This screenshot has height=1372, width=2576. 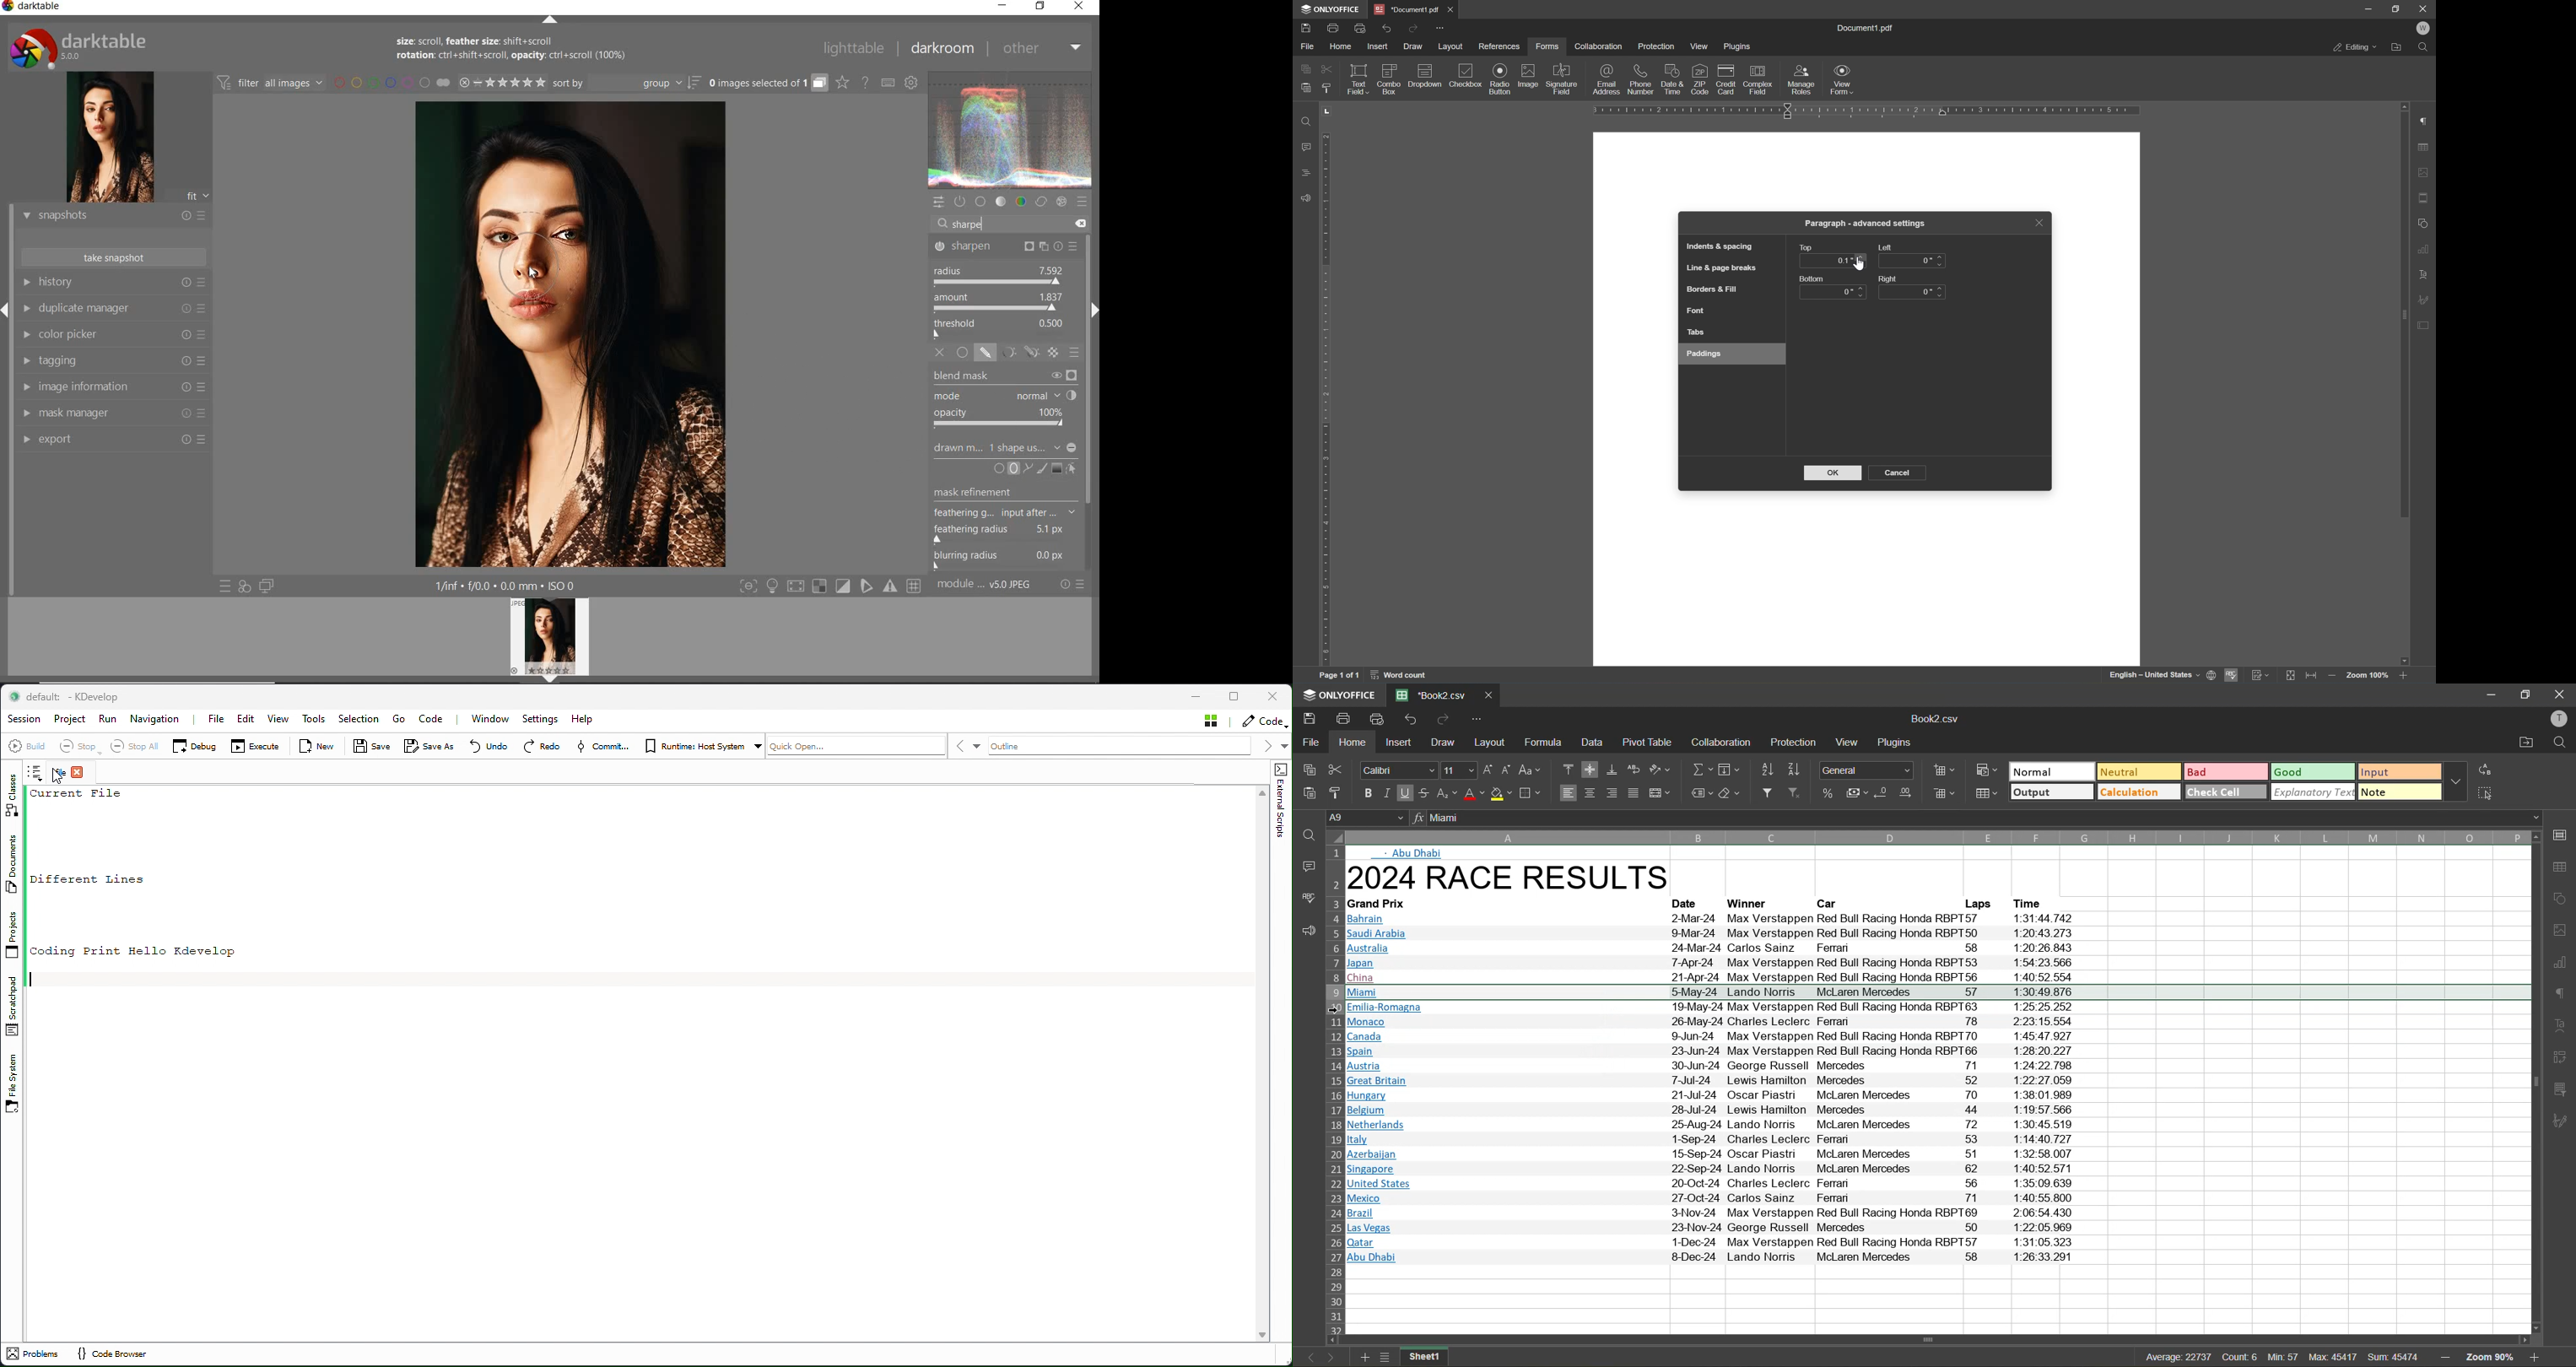 I want to click on collaboration, so click(x=1599, y=46).